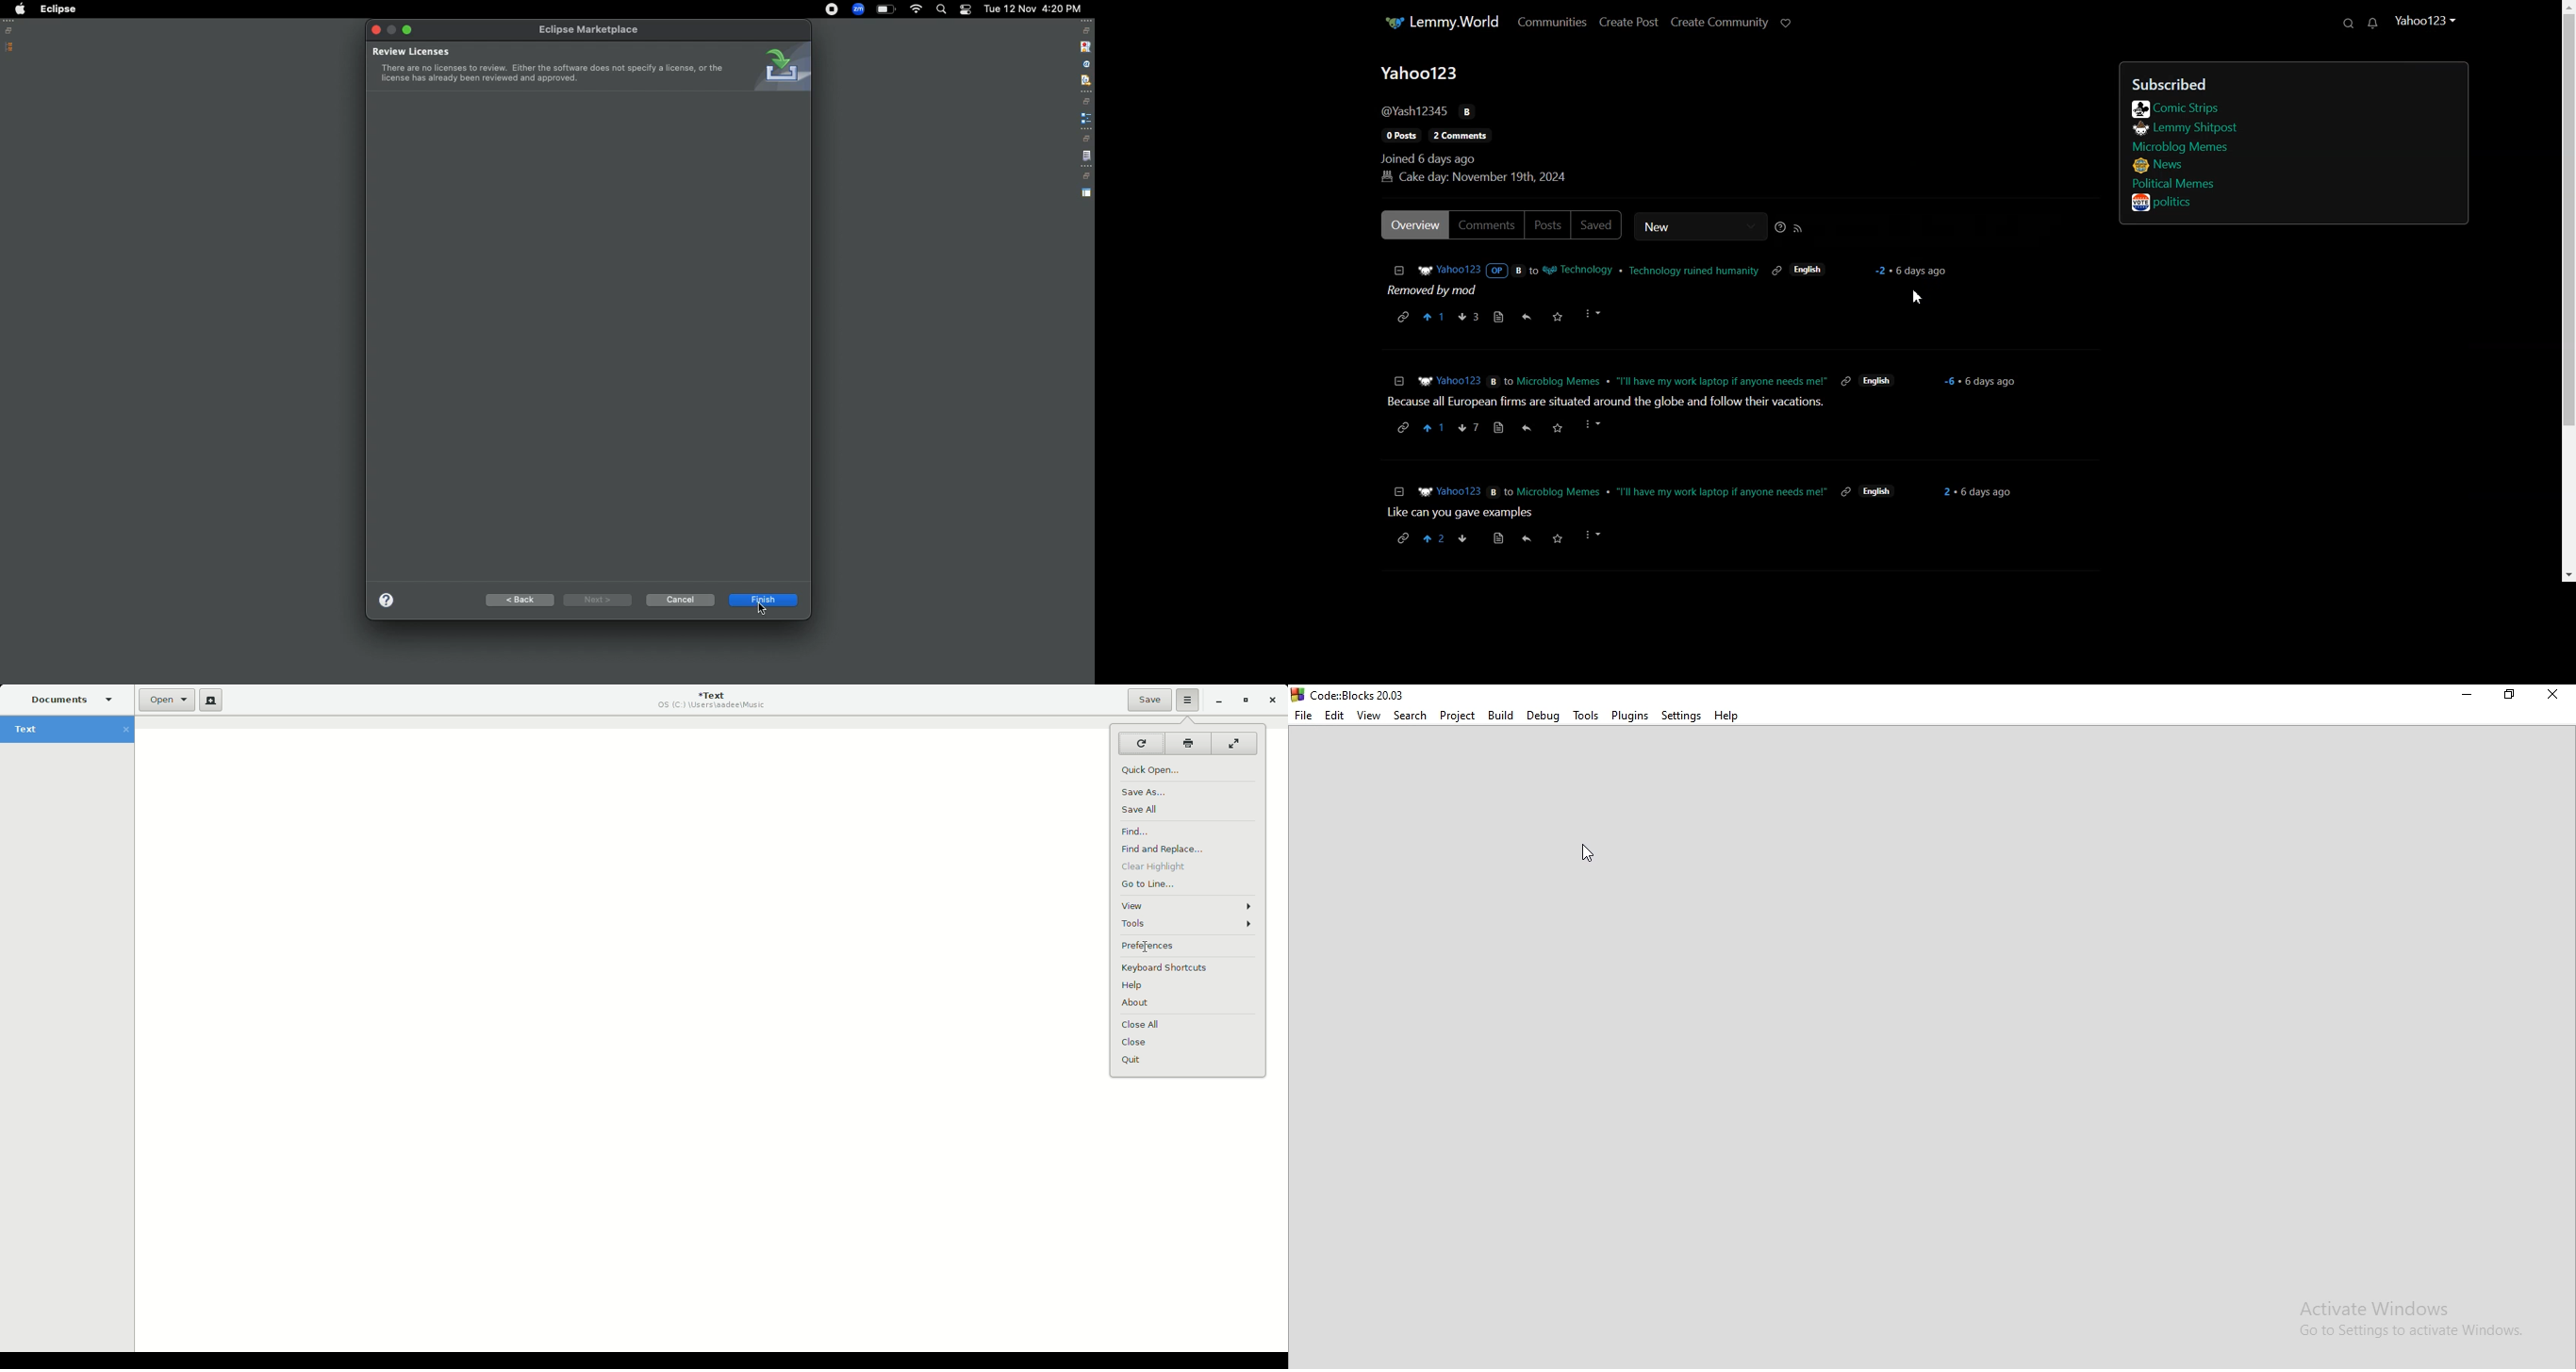 The image size is (2576, 1372). What do you see at coordinates (1579, 270) in the screenshot?
I see `technology` at bounding box center [1579, 270].